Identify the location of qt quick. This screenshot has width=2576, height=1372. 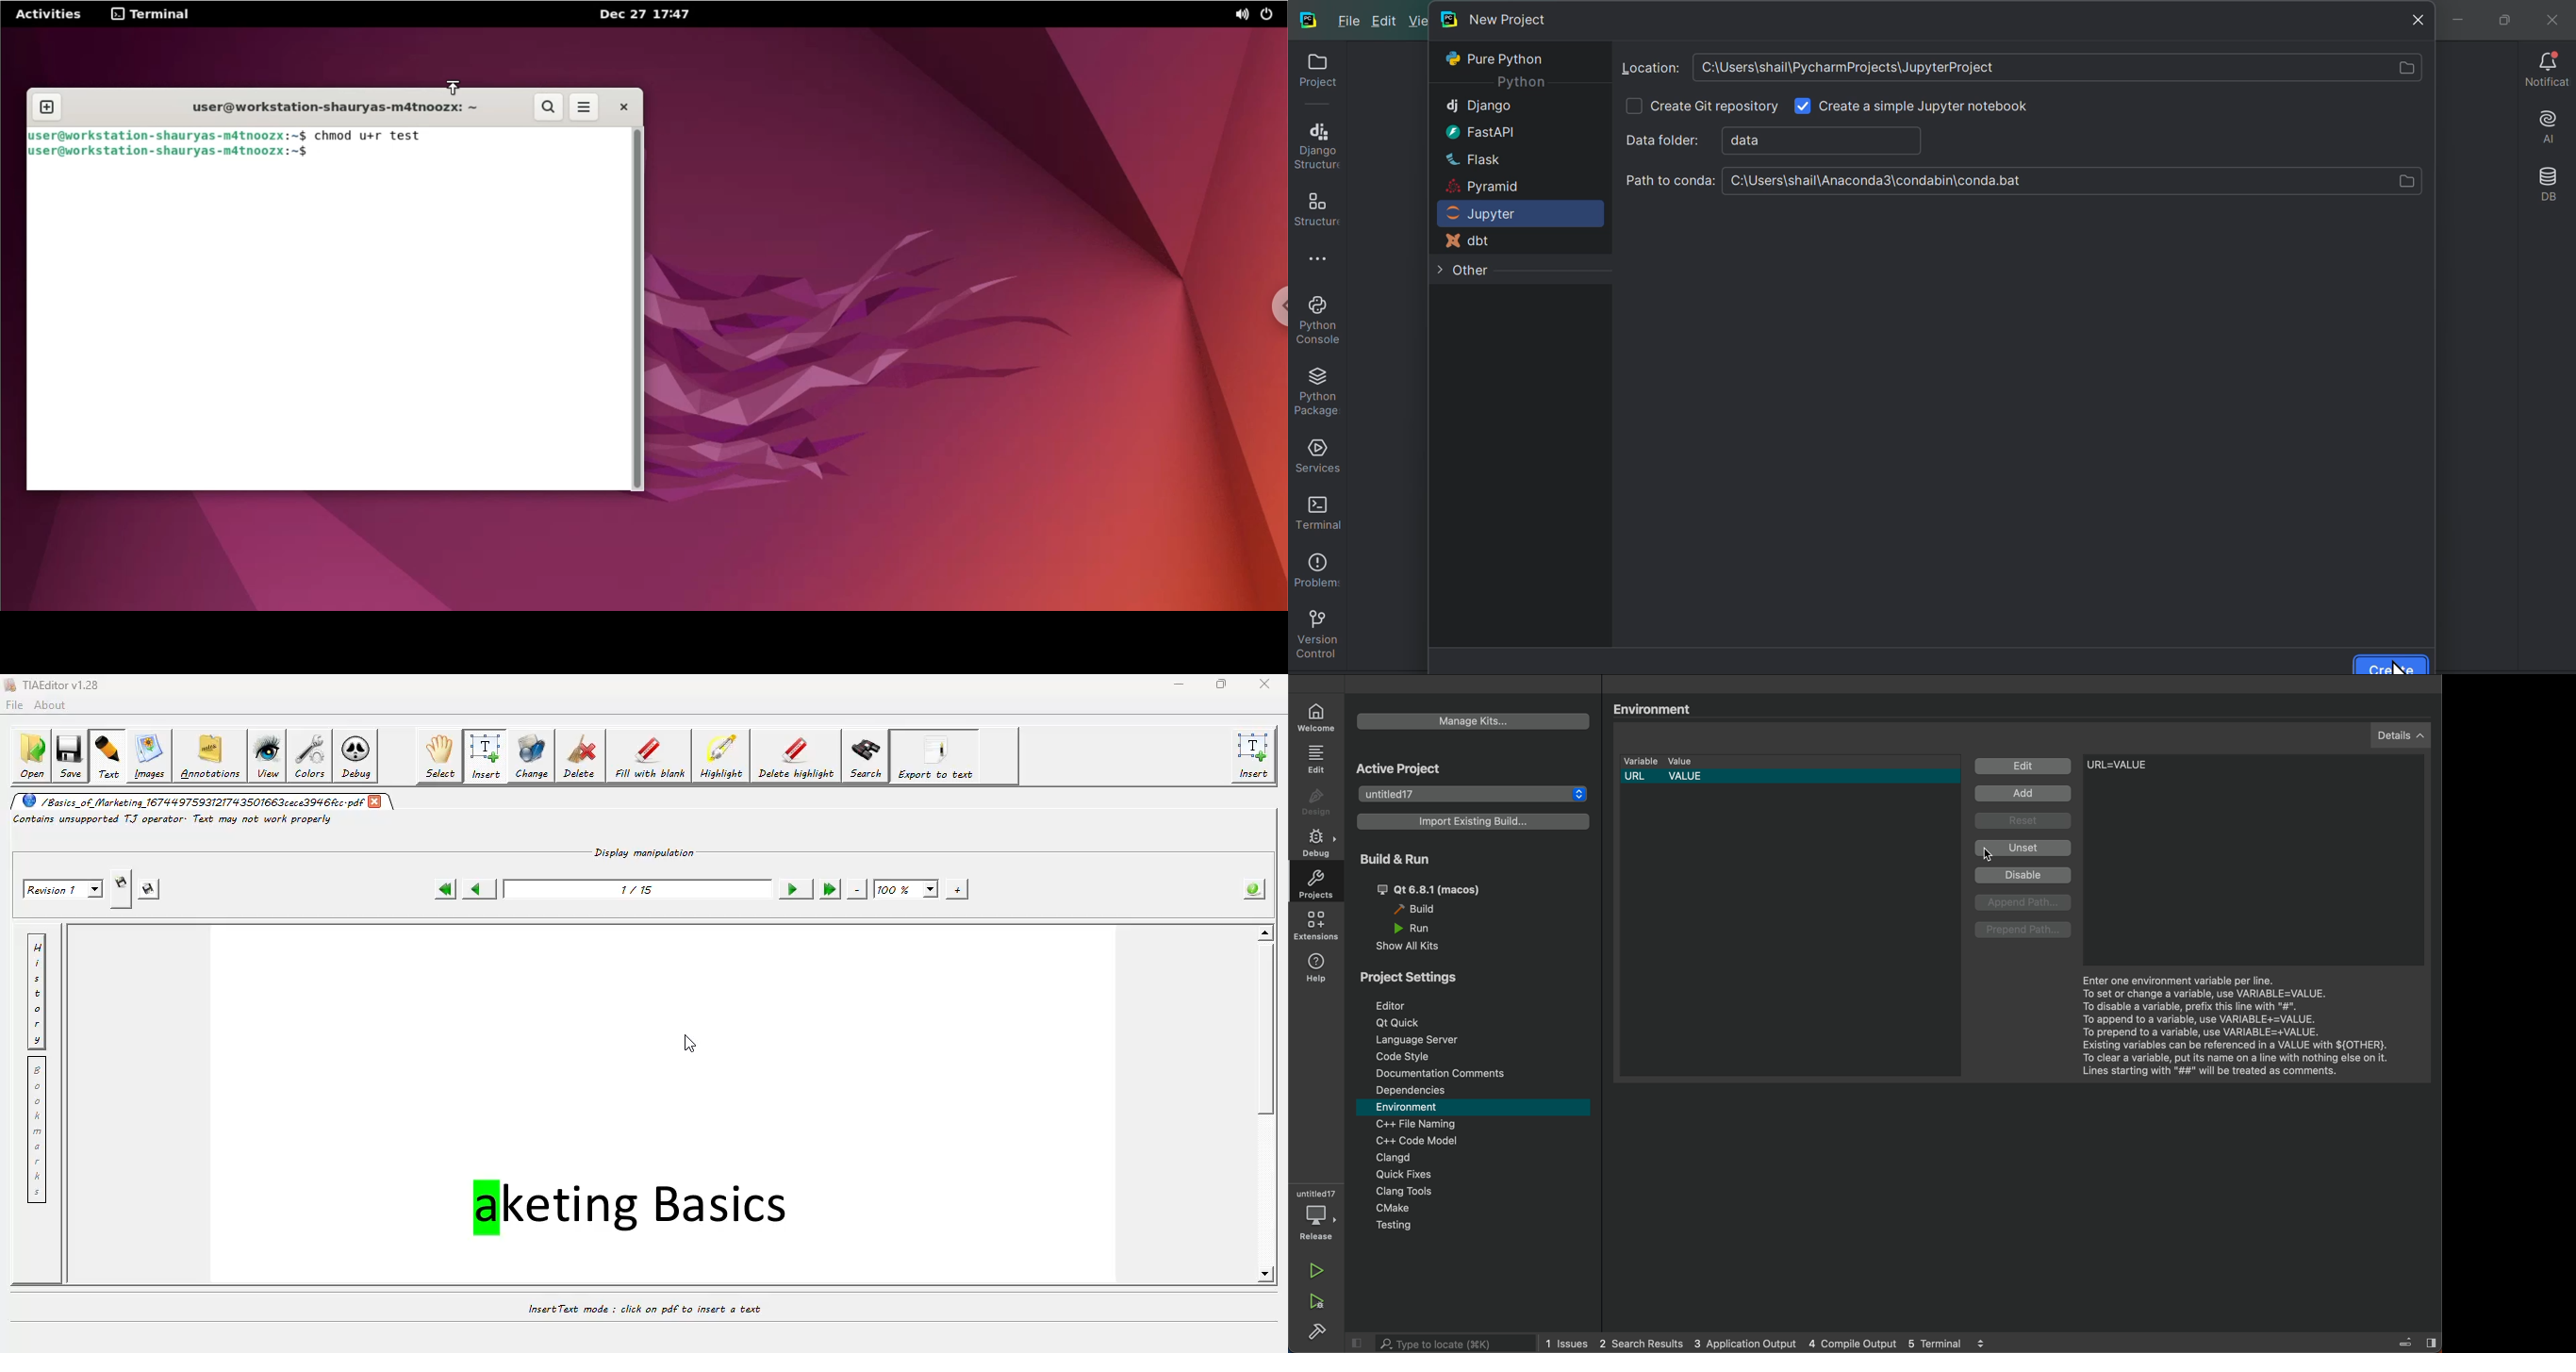
(1403, 1023).